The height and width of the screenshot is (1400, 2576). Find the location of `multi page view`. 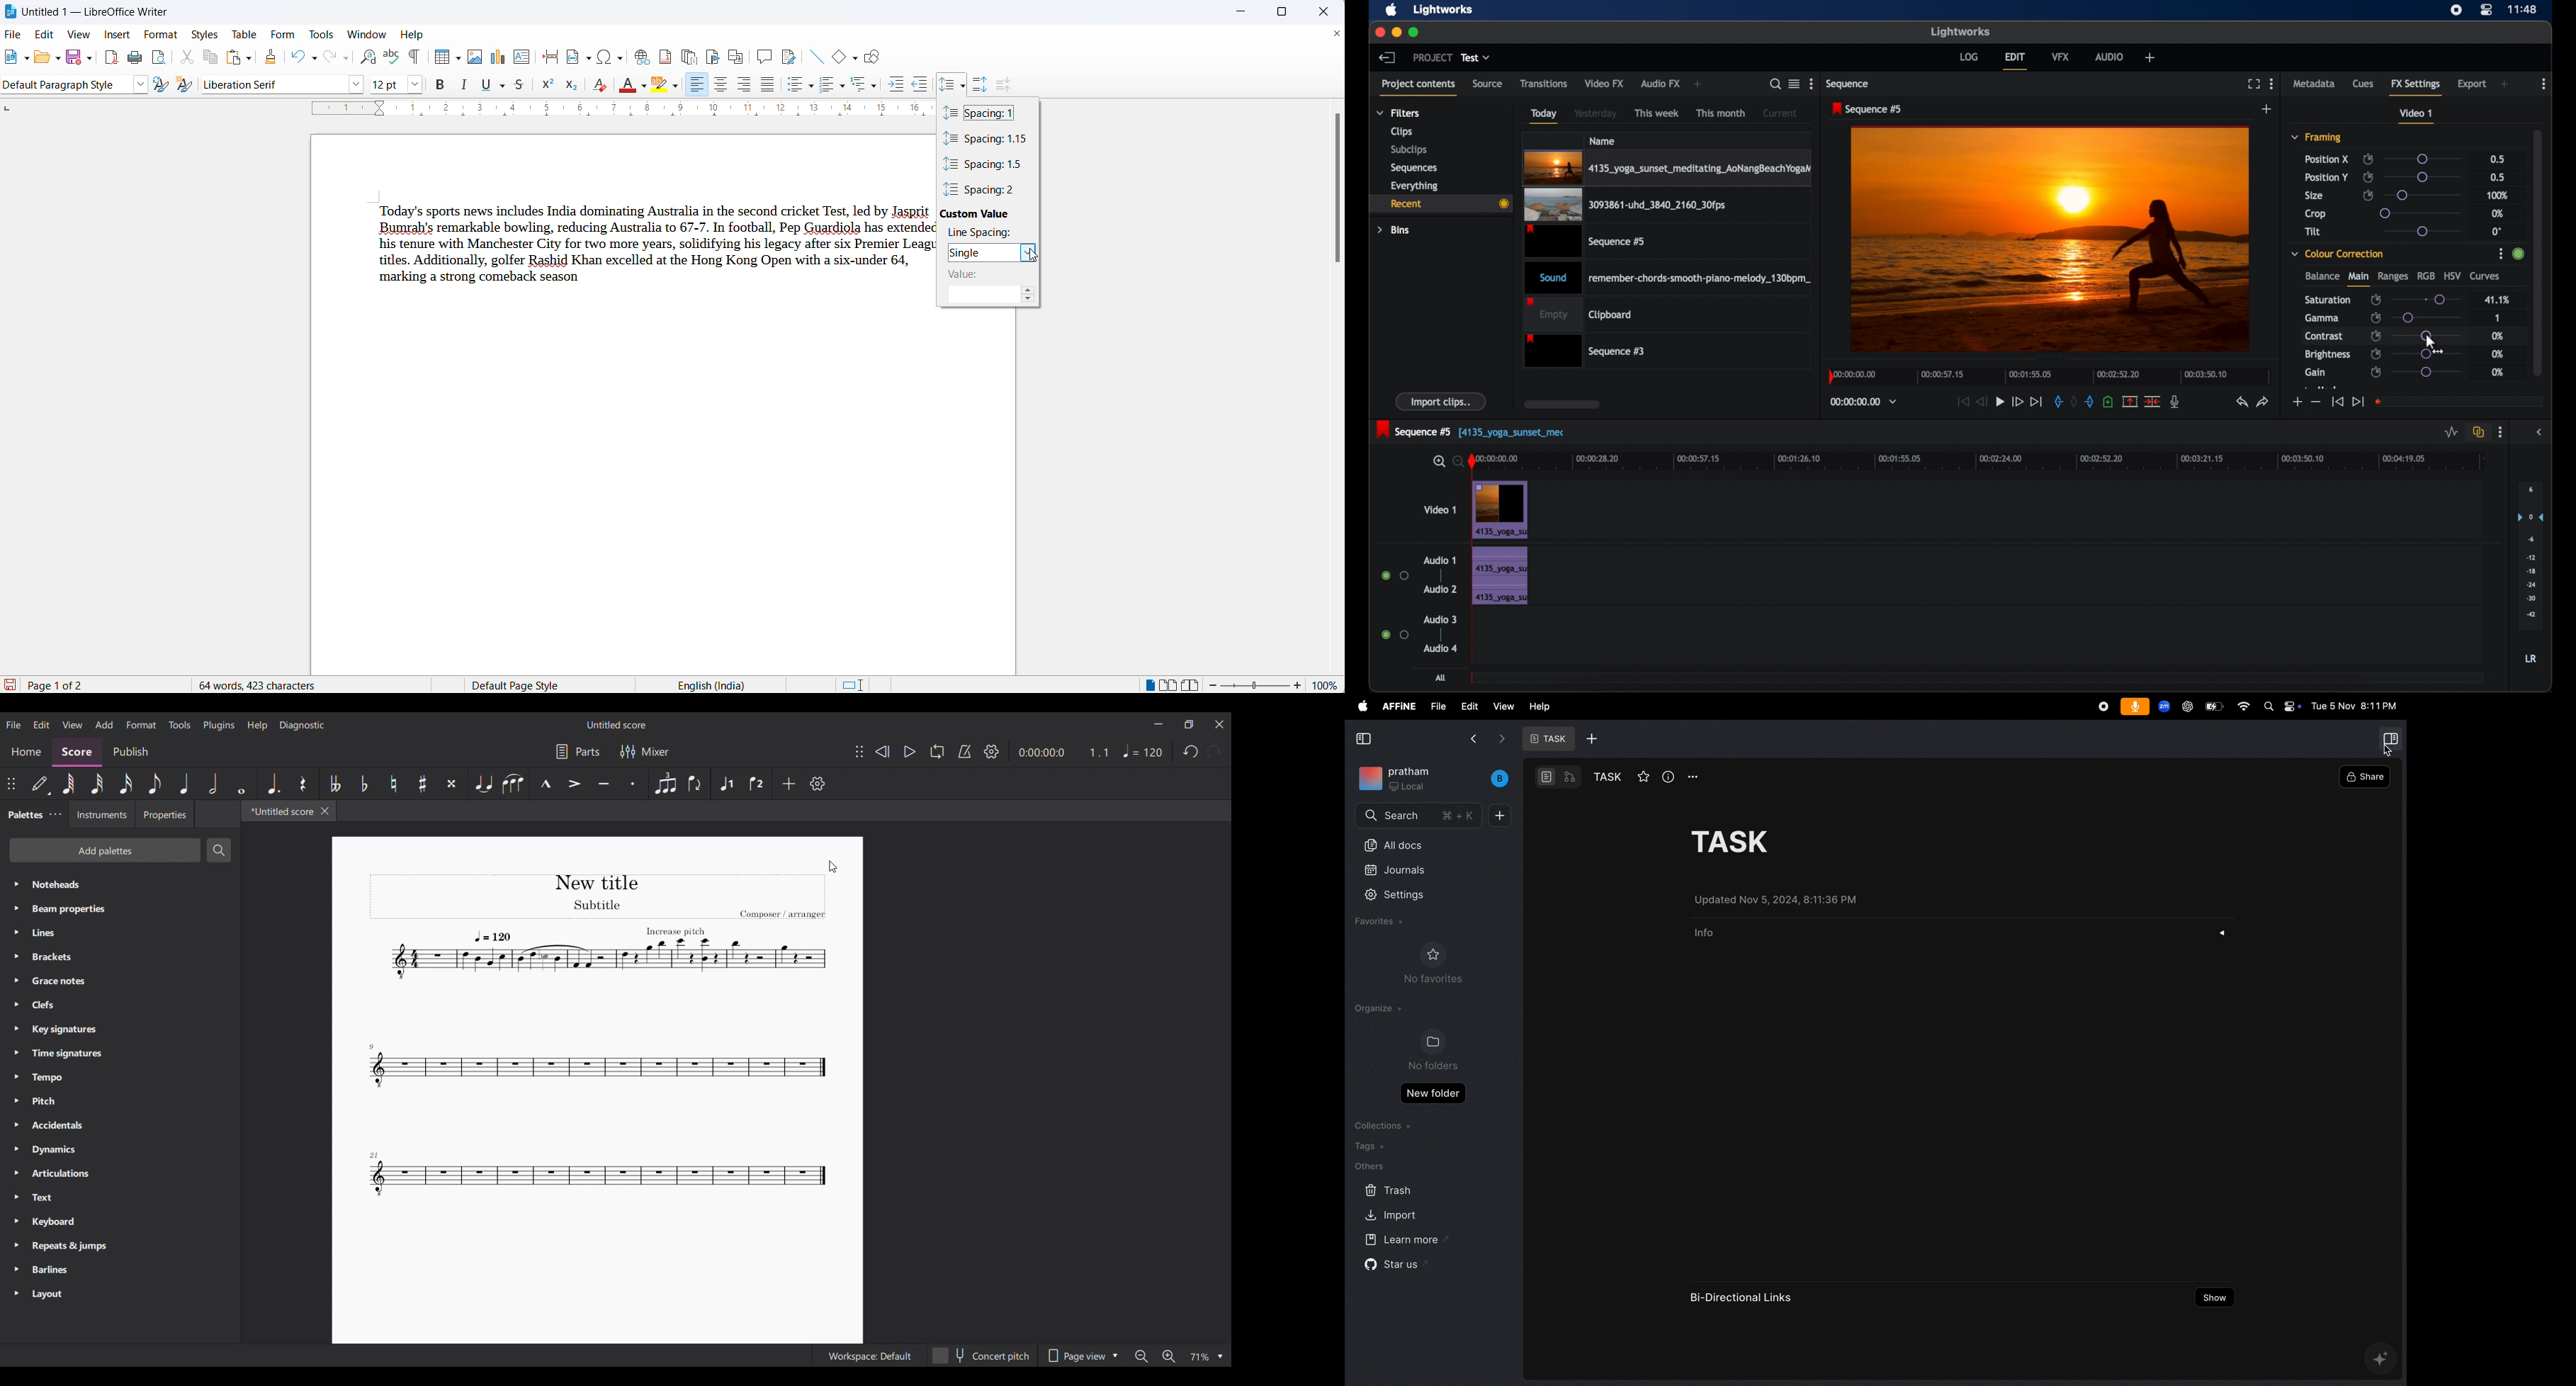

multi page view is located at coordinates (1168, 684).